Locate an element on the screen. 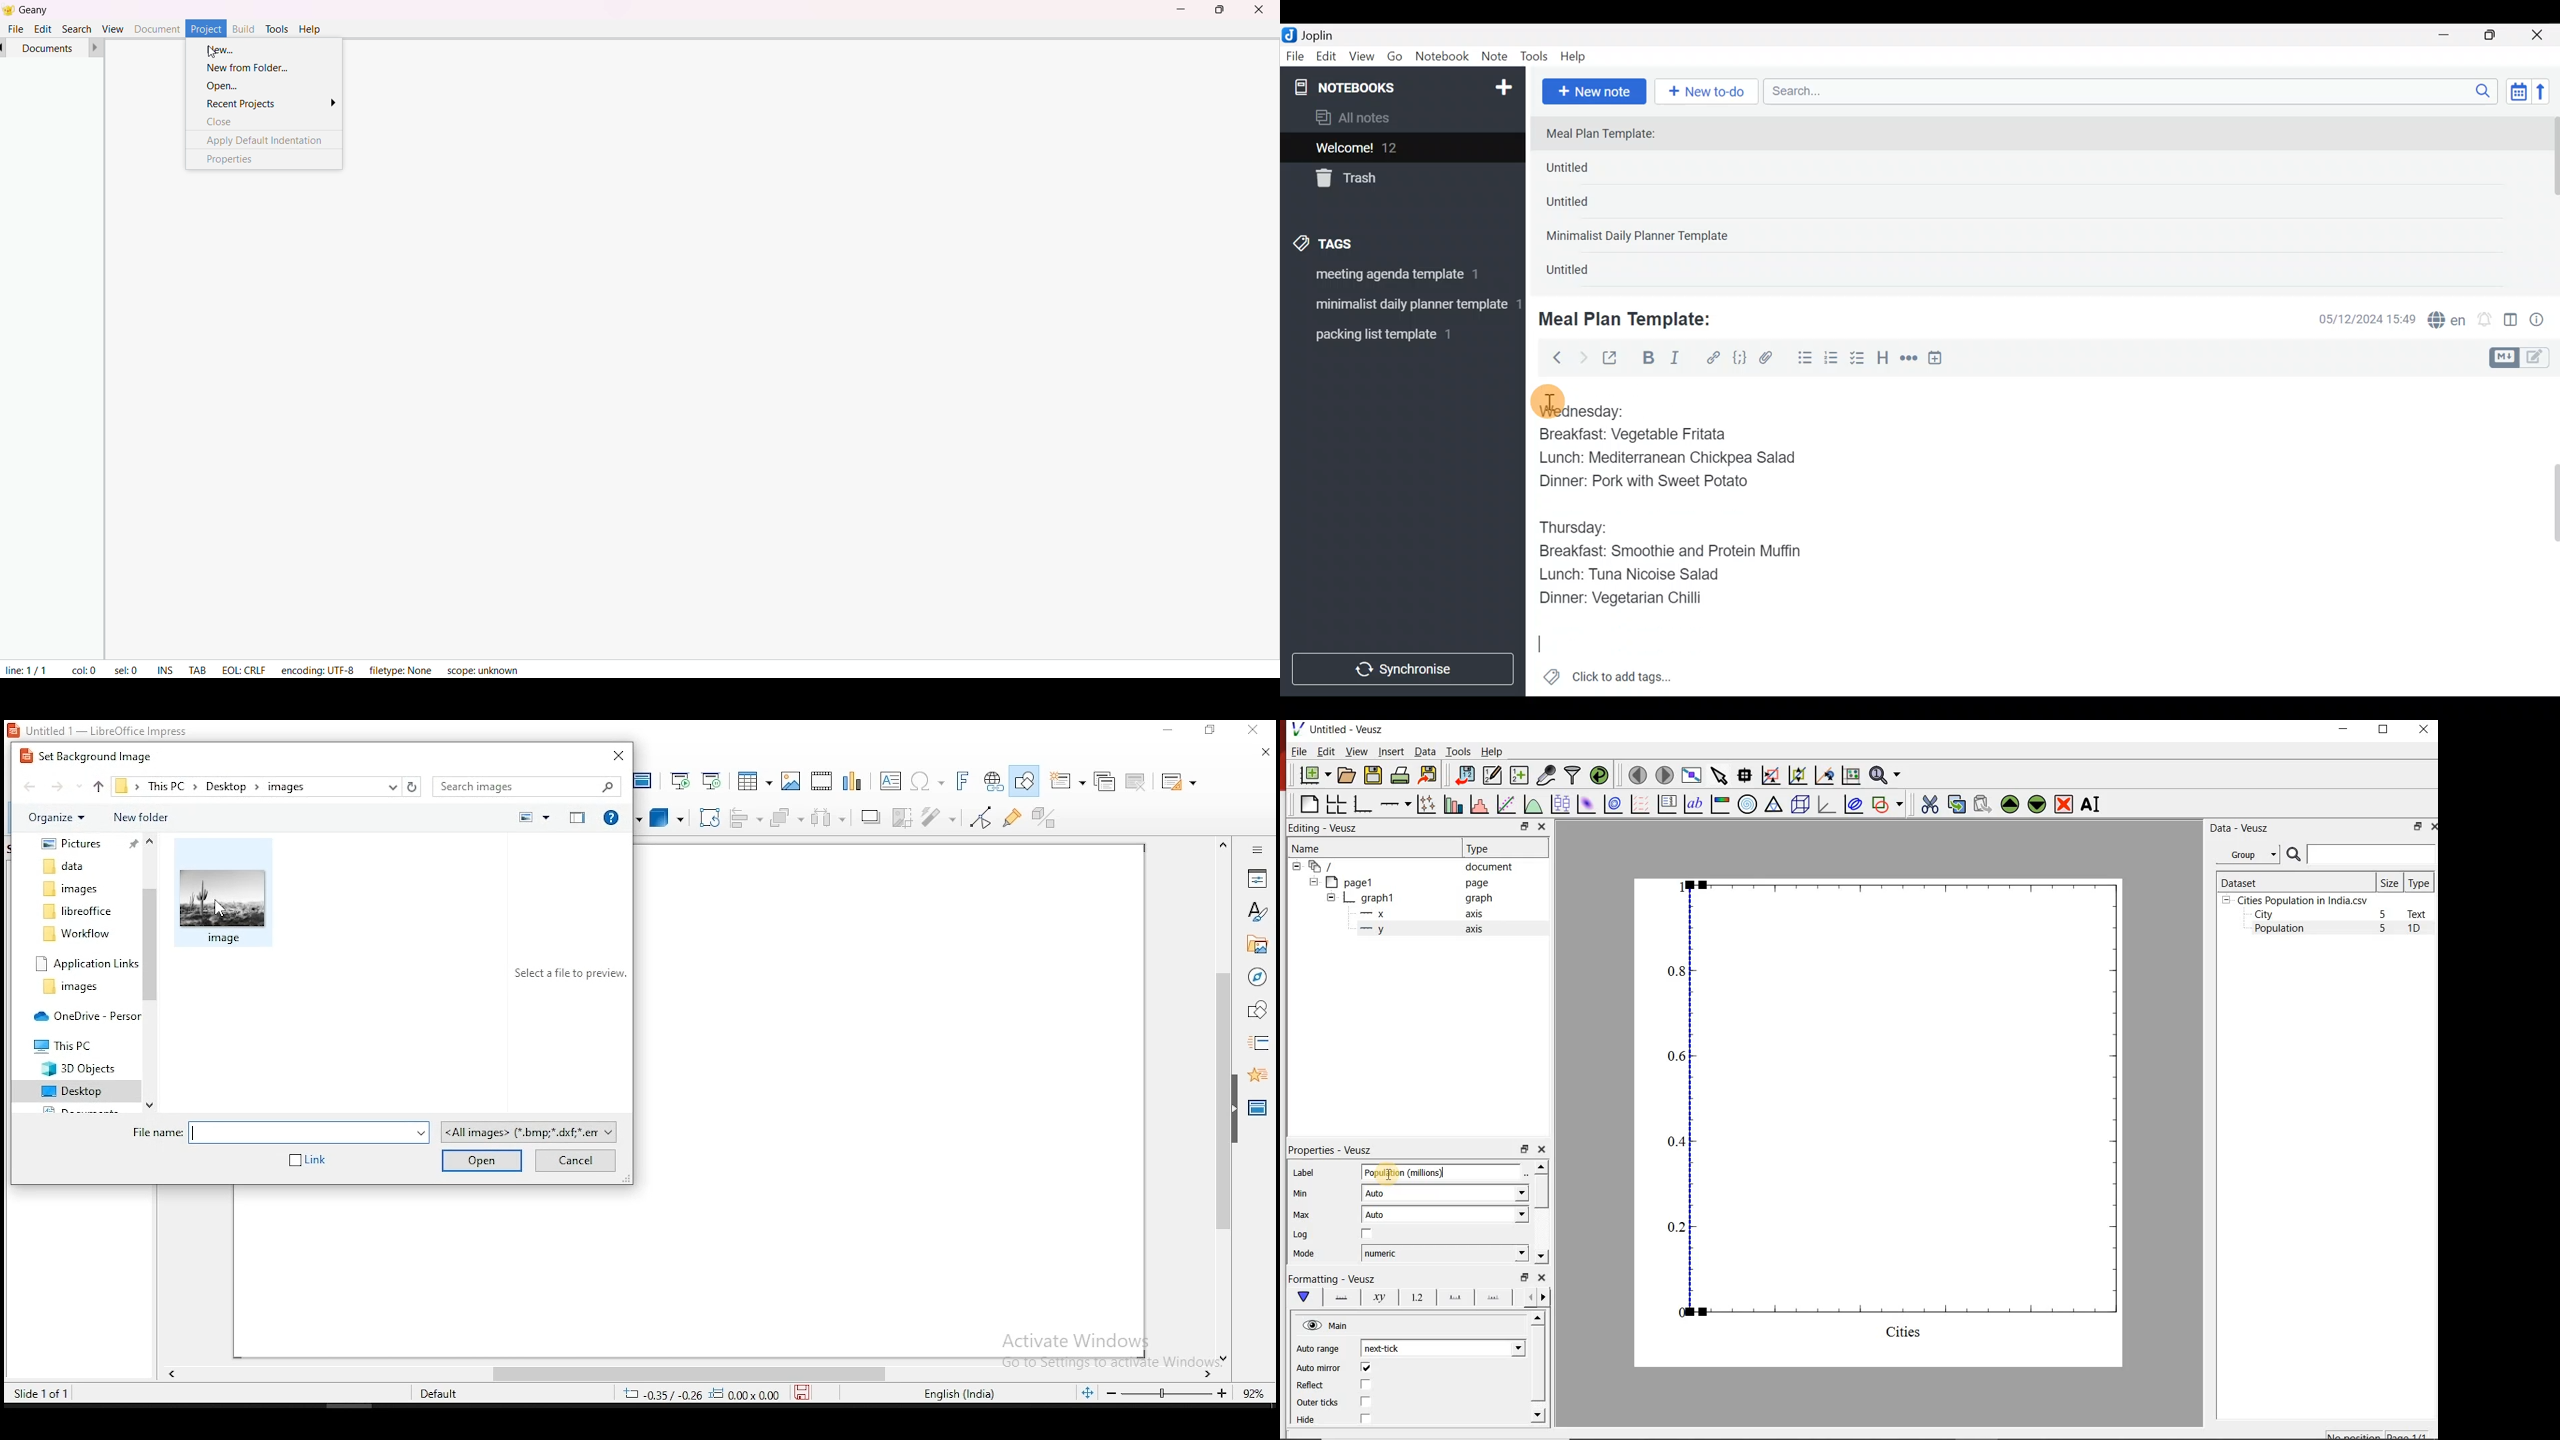  Heading is located at coordinates (1883, 360).